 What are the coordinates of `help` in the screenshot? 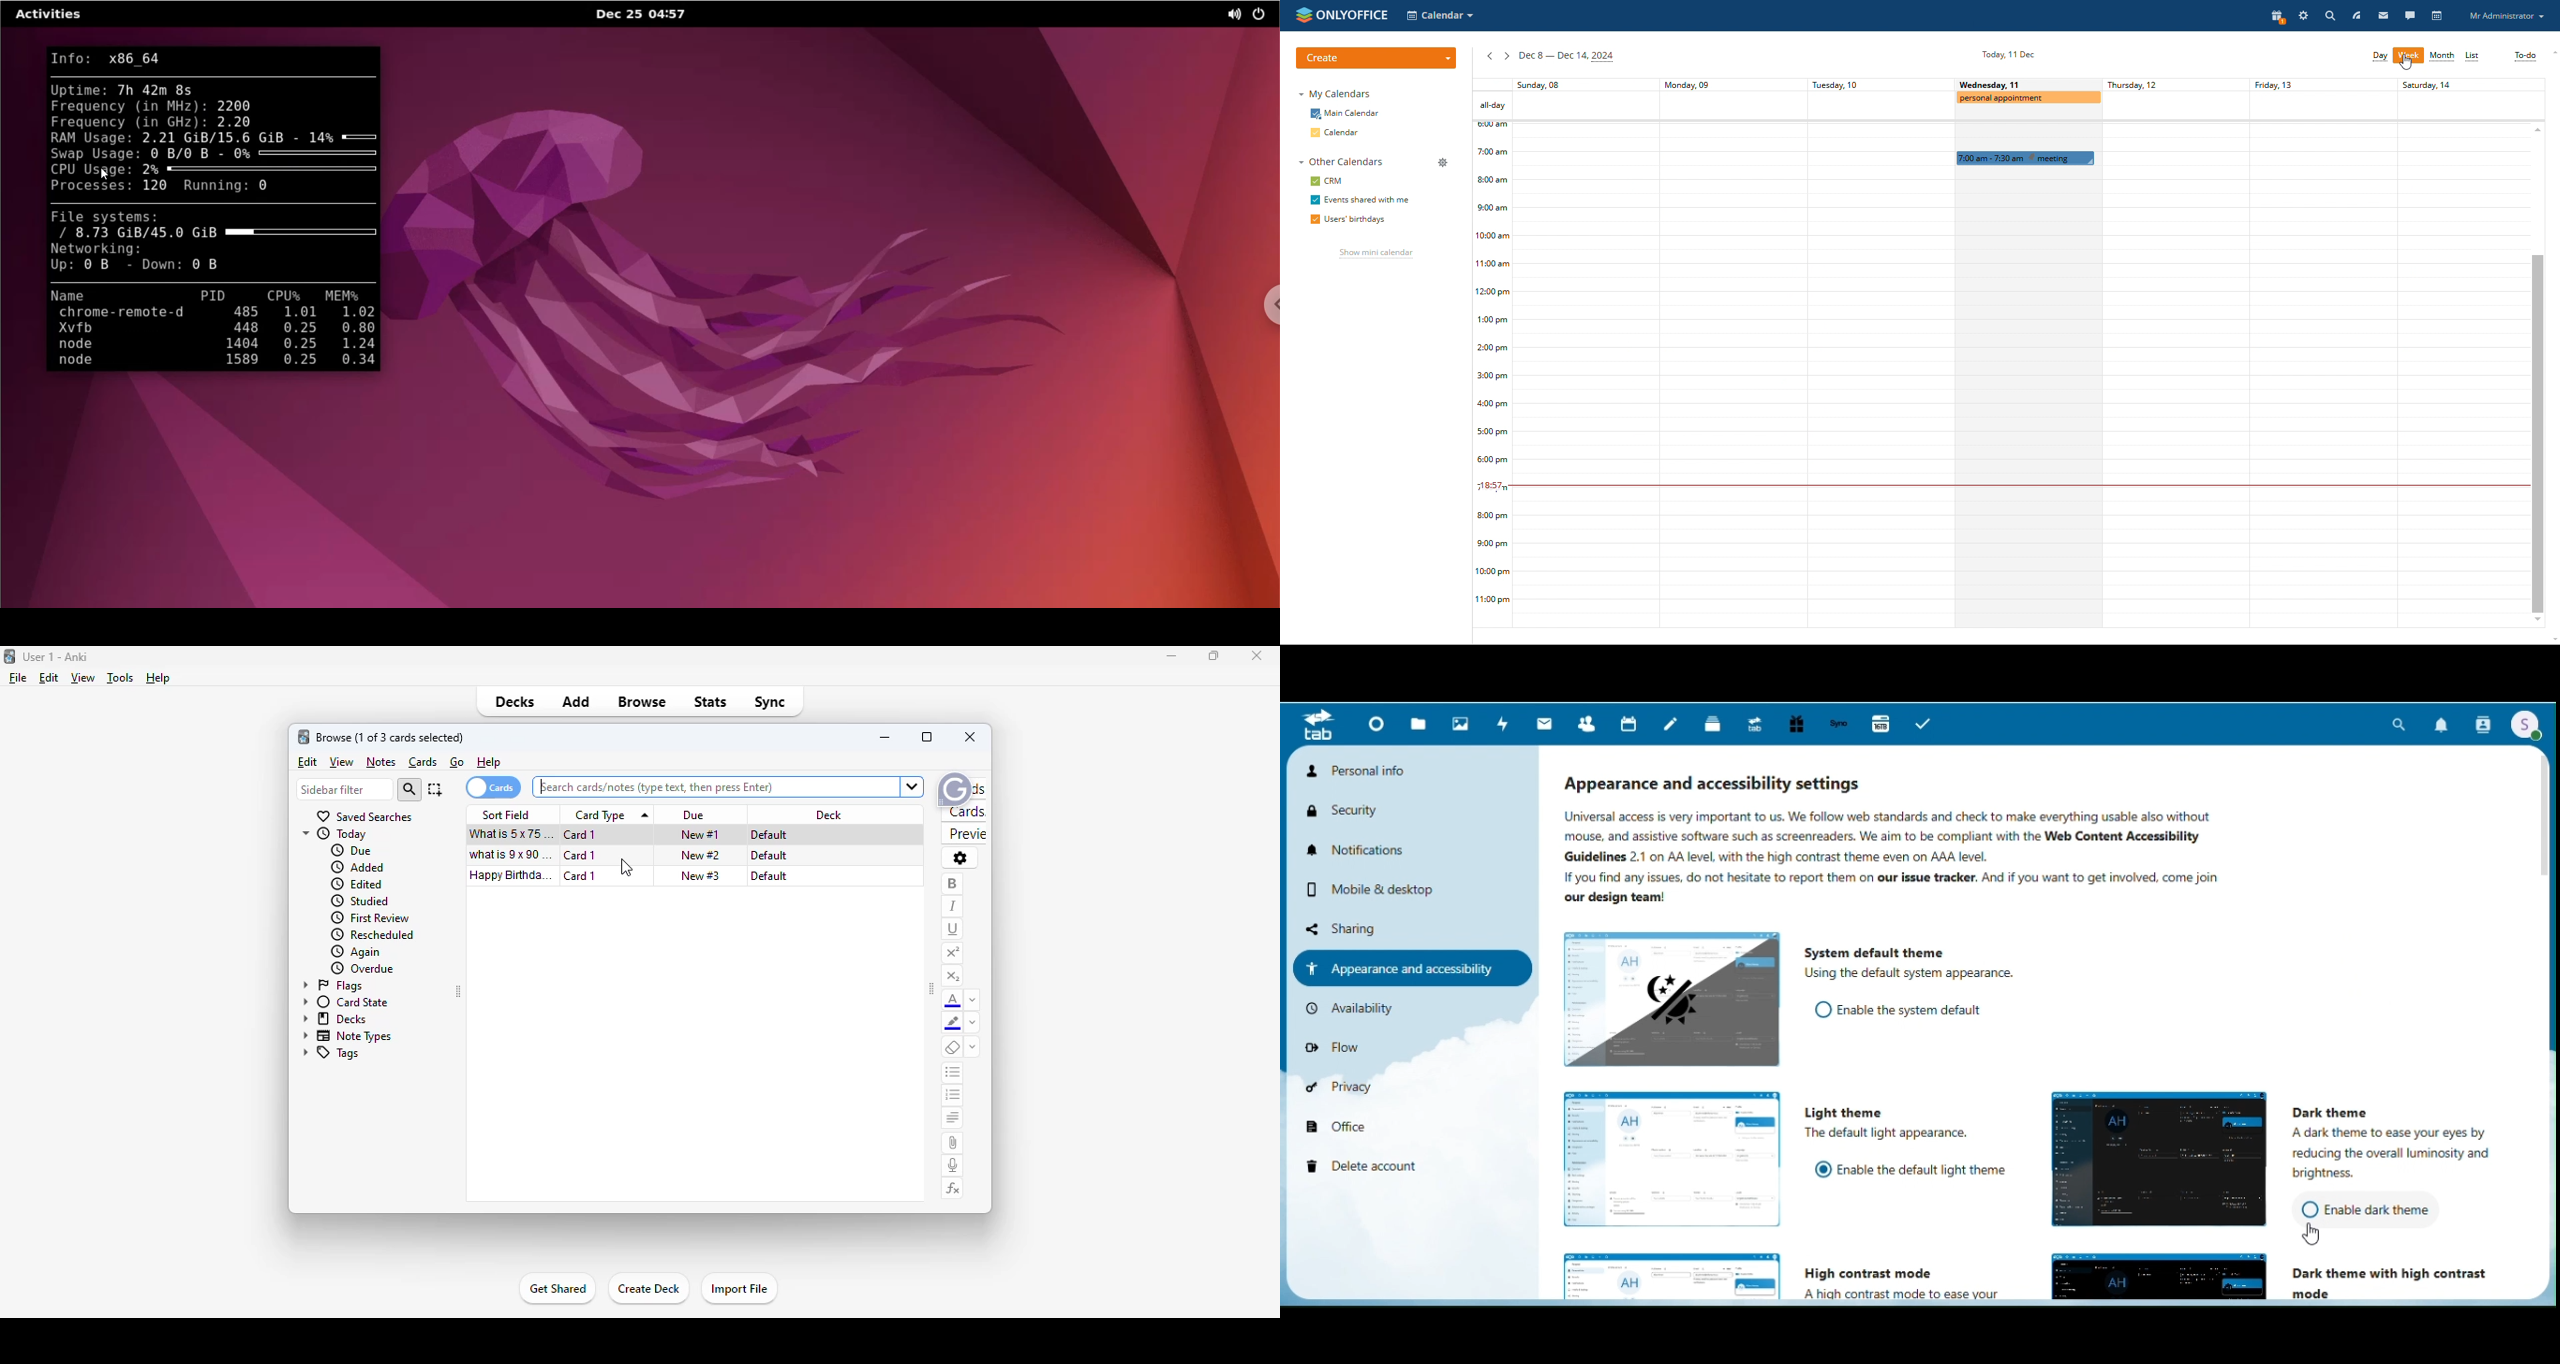 It's located at (489, 763).